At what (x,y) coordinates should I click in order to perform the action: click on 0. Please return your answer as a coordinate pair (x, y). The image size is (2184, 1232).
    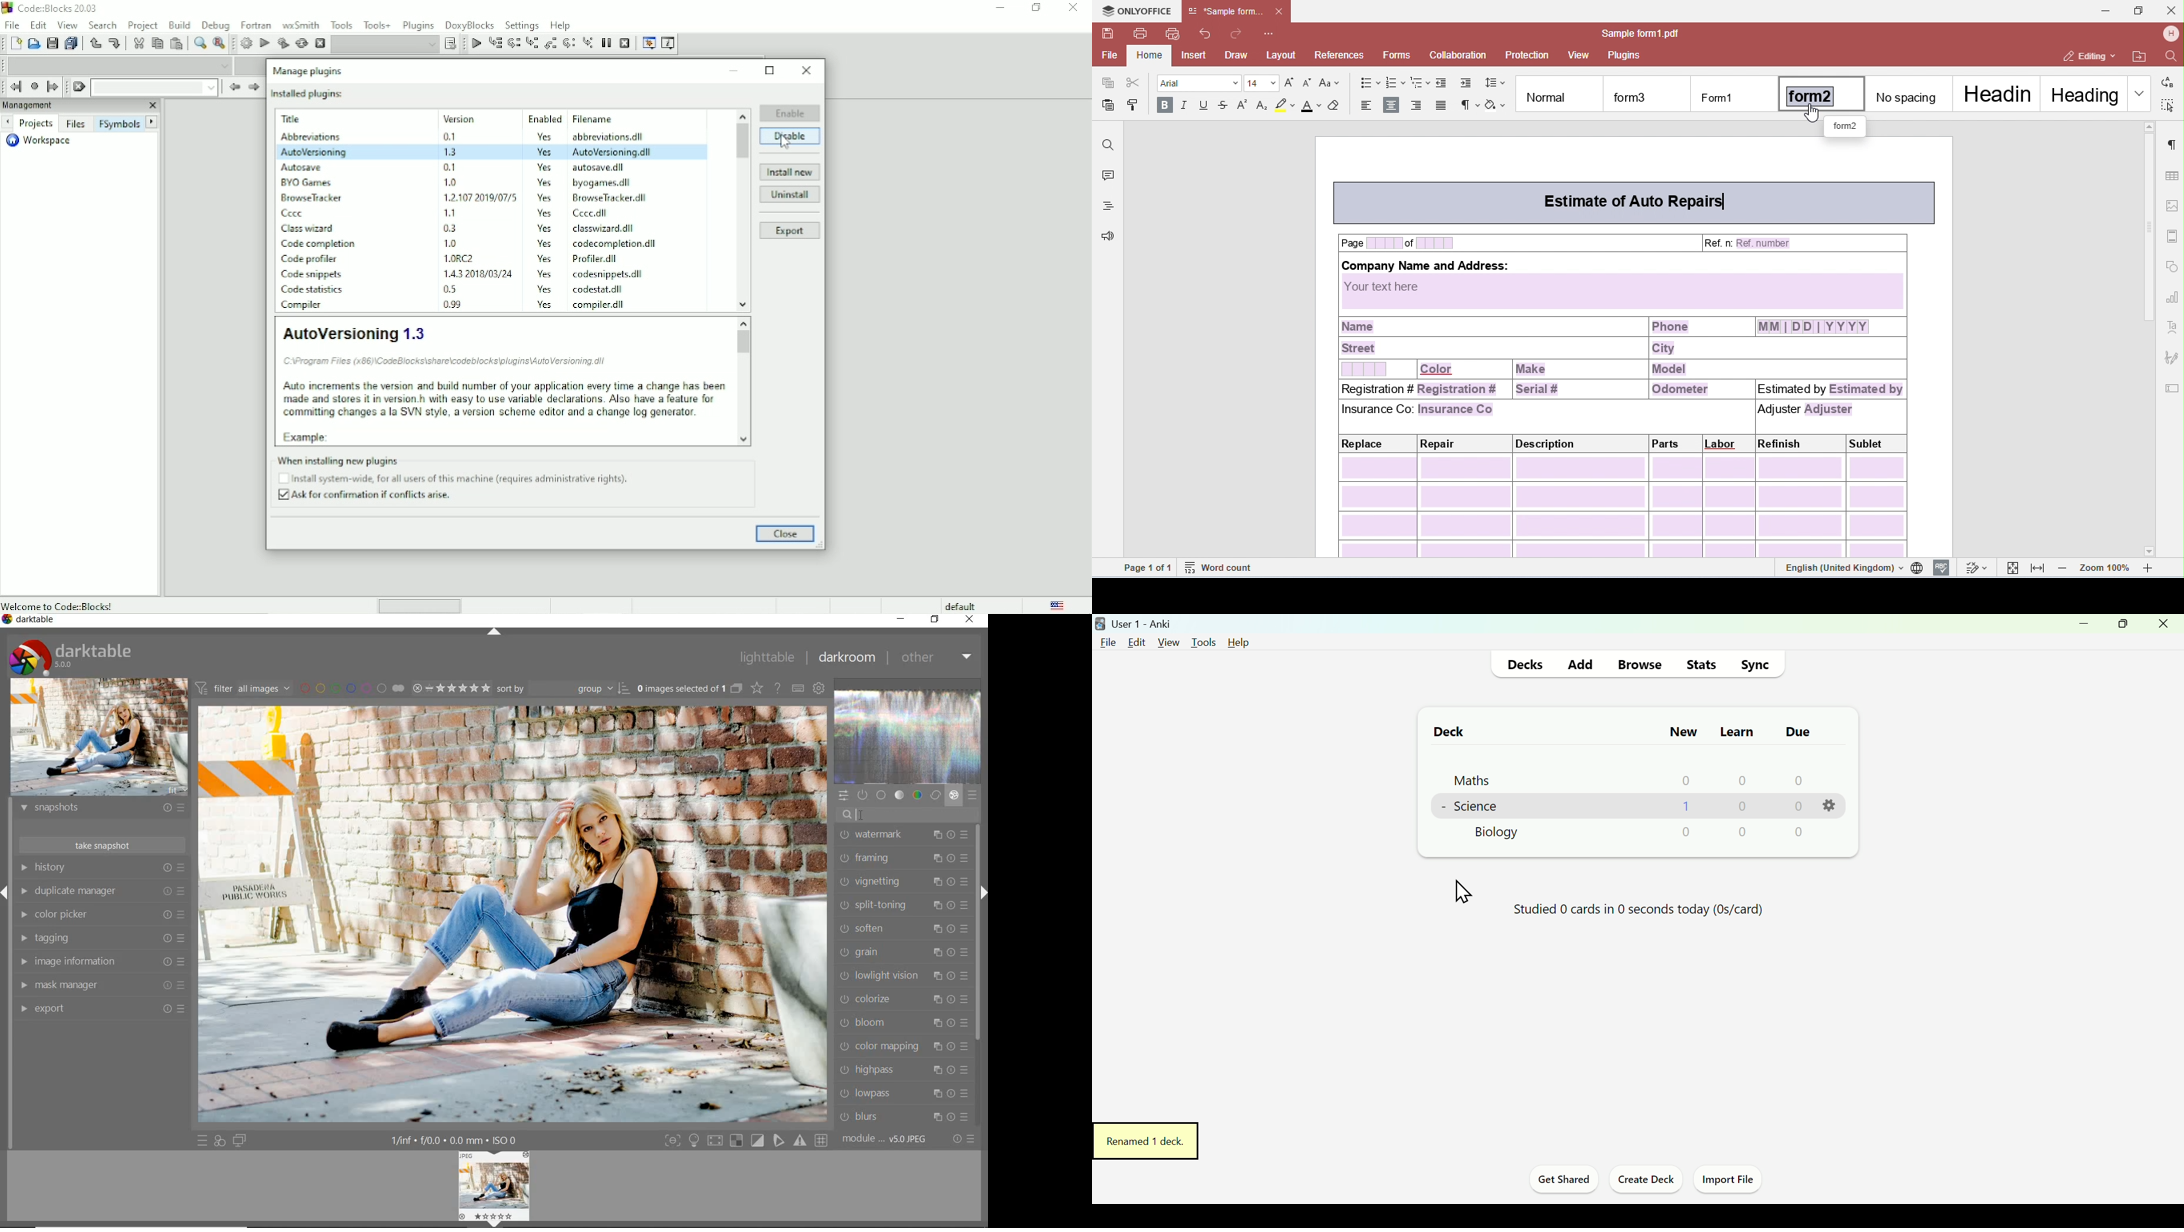
    Looking at the image, I should click on (1742, 780).